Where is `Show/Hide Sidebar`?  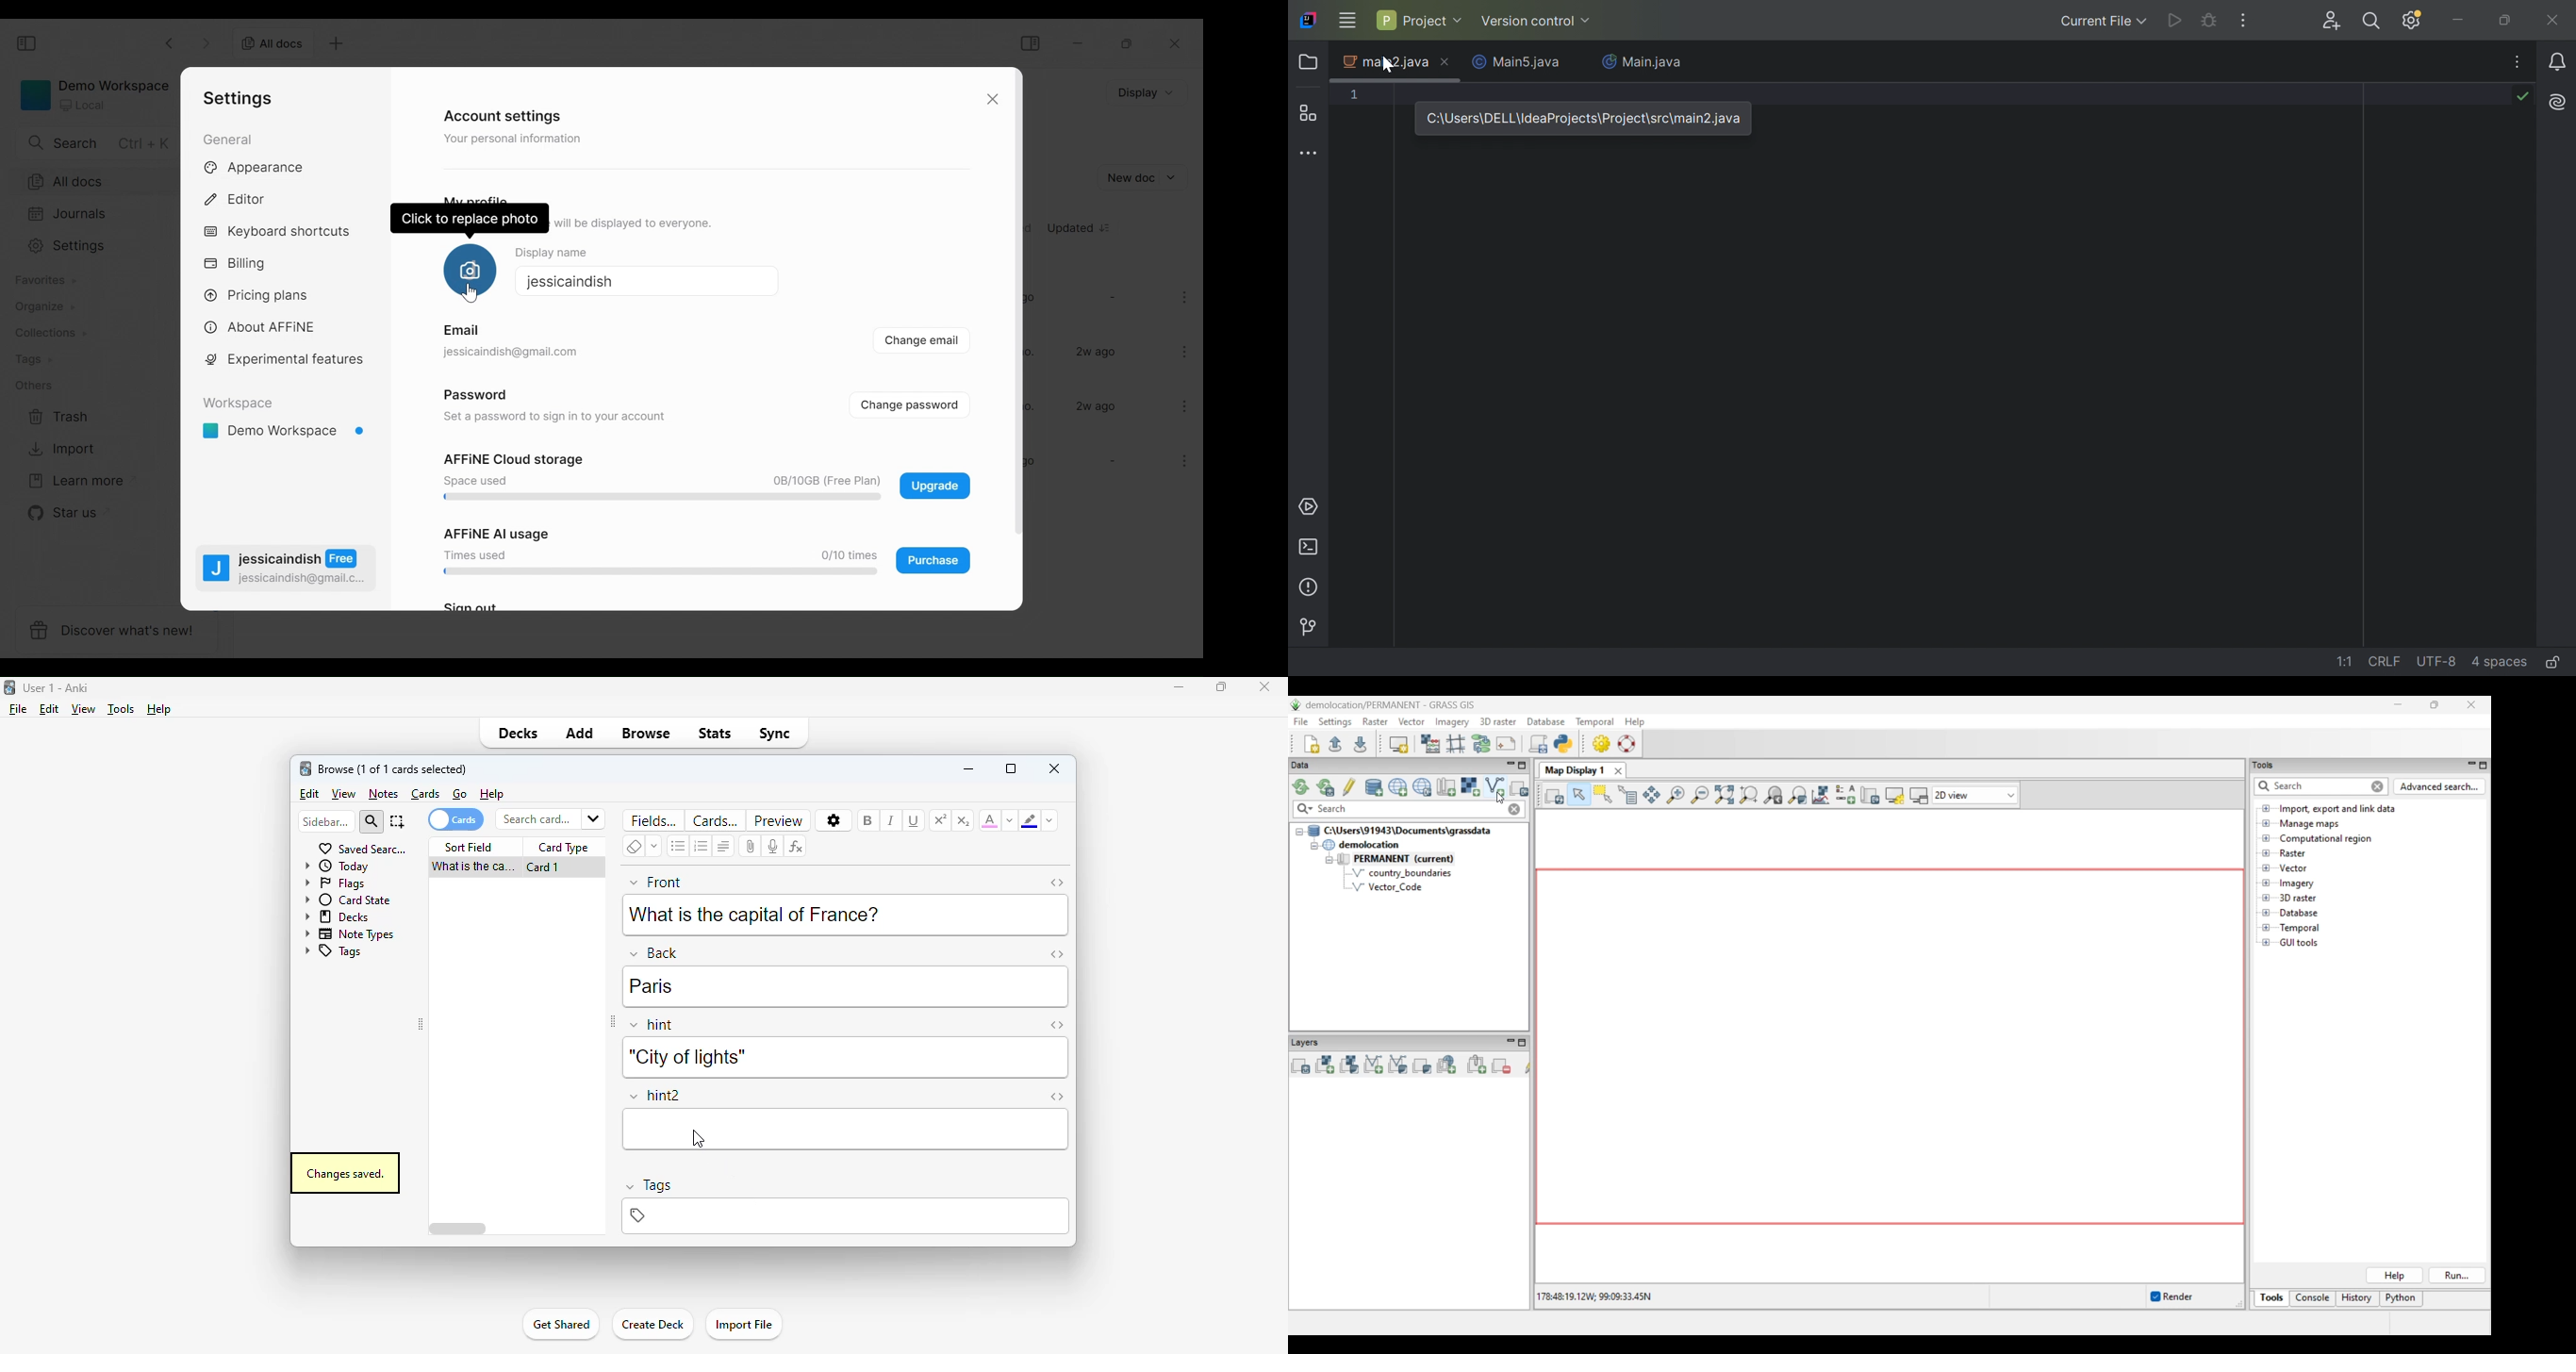 Show/Hide Sidebar is located at coordinates (1029, 43).